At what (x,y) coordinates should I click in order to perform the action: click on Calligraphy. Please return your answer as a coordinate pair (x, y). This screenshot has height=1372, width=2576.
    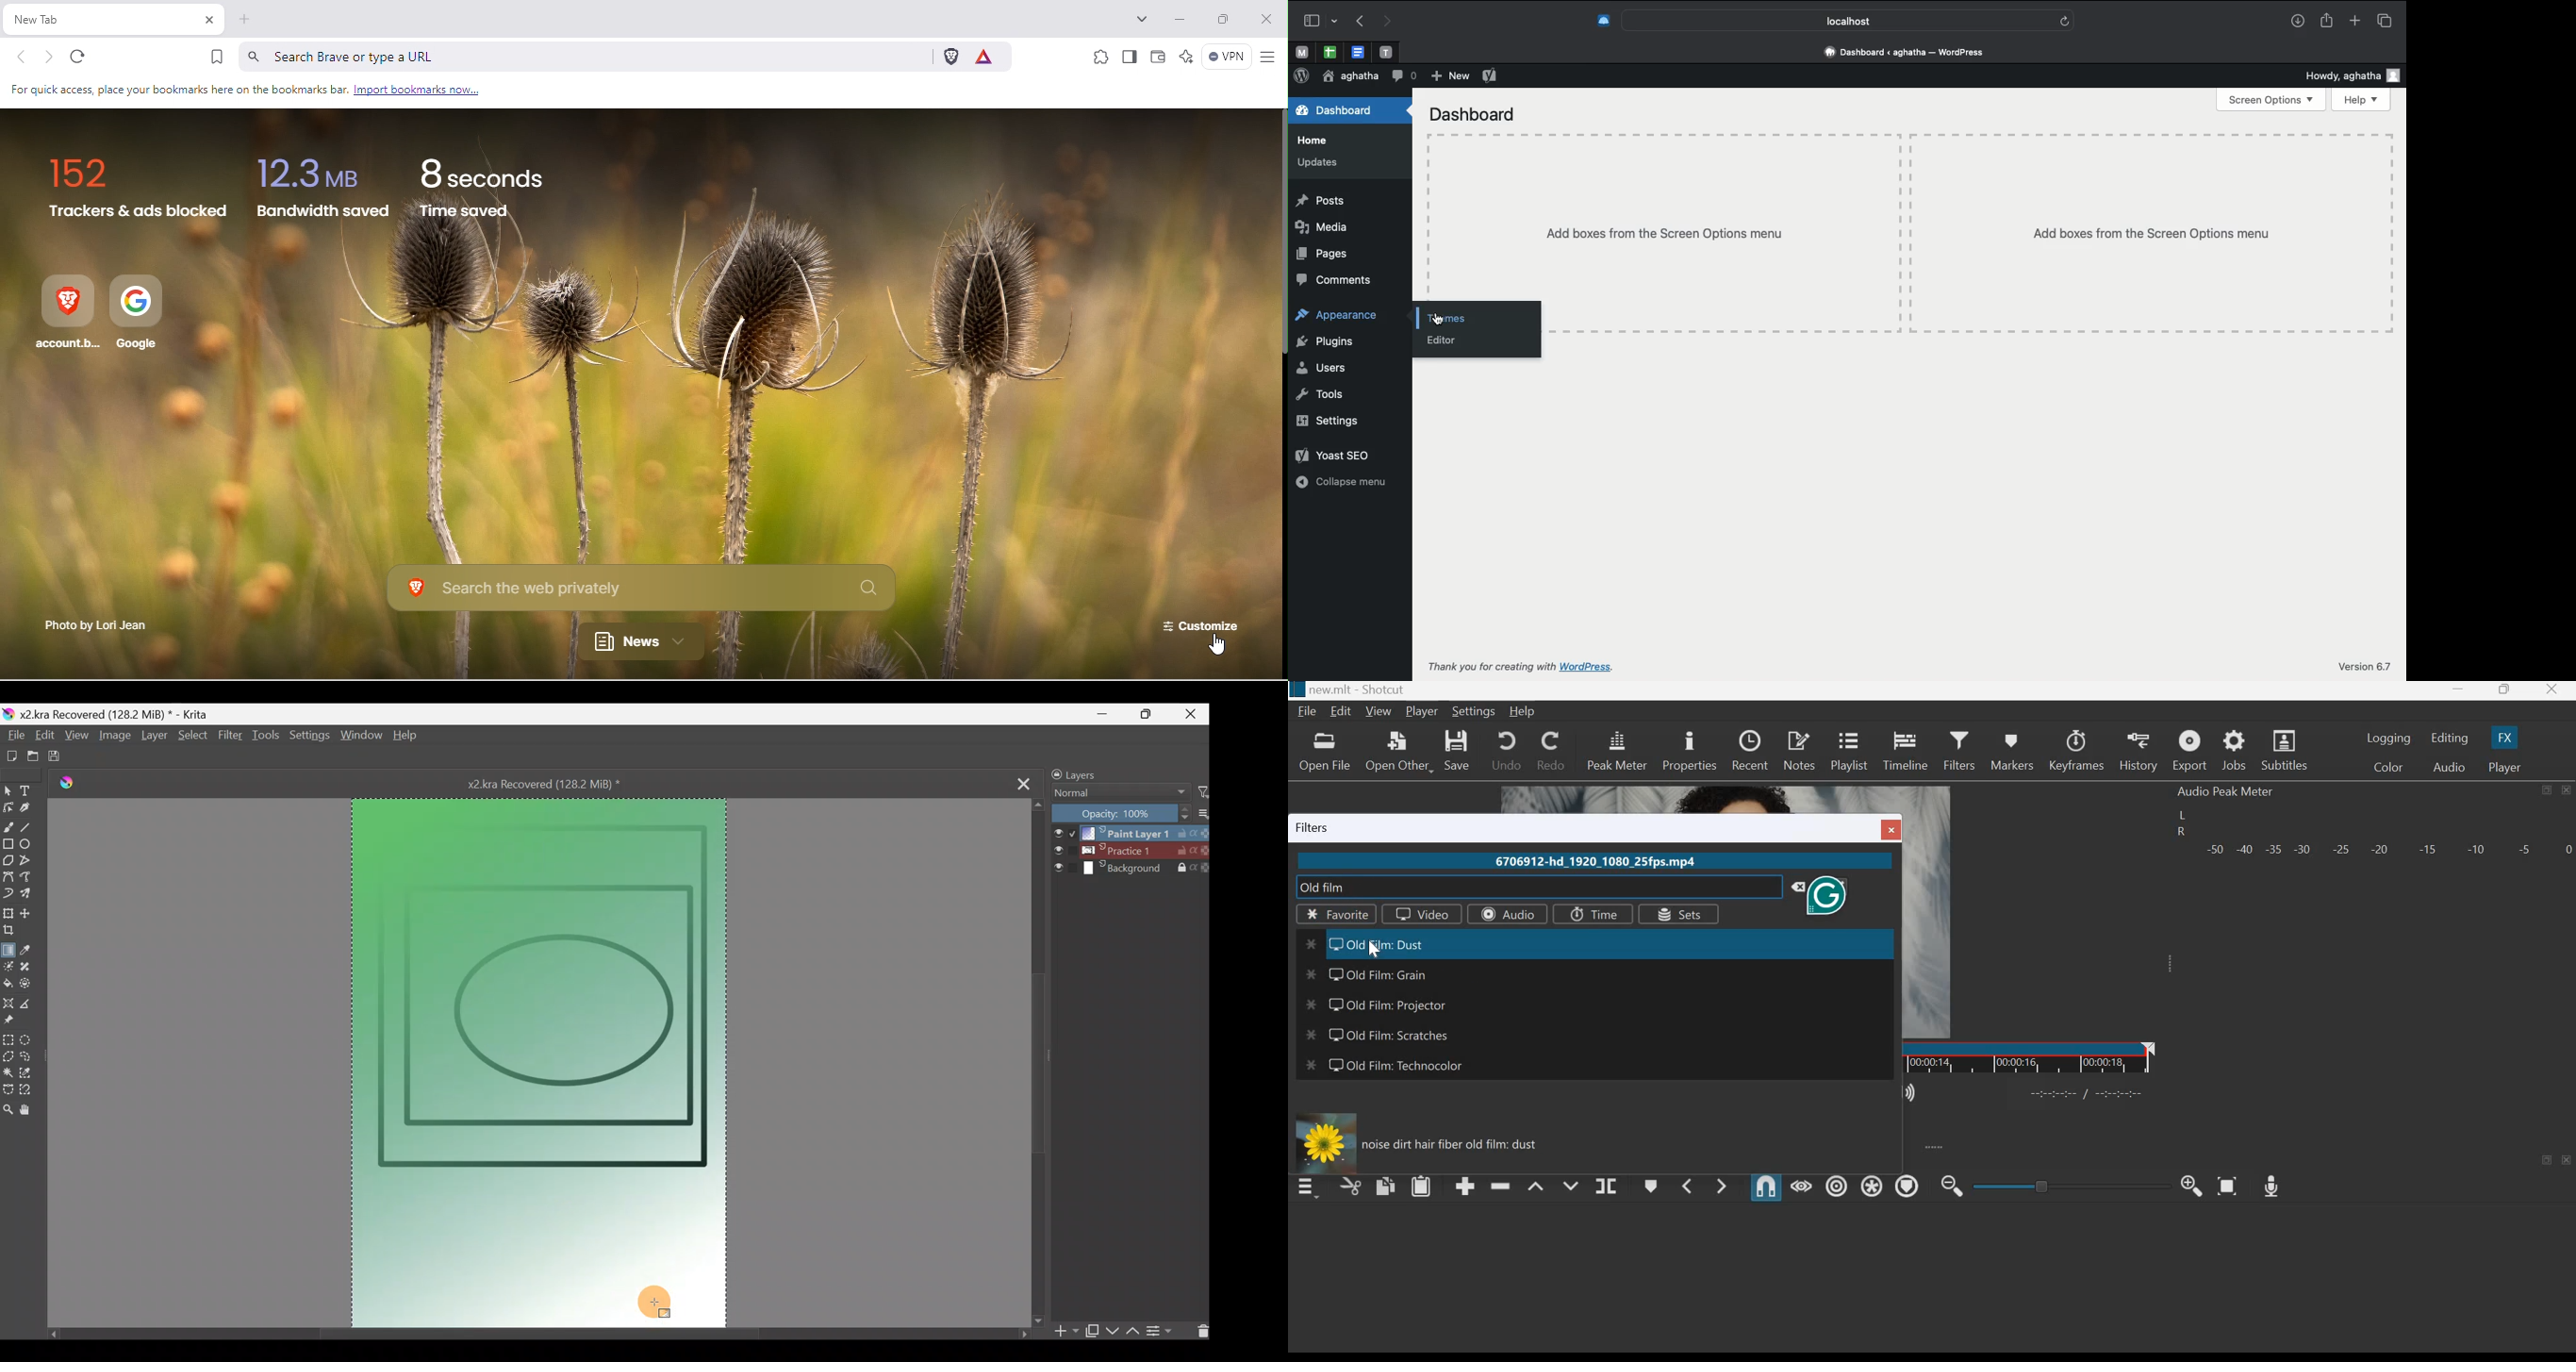
    Looking at the image, I should click on (25, 812).